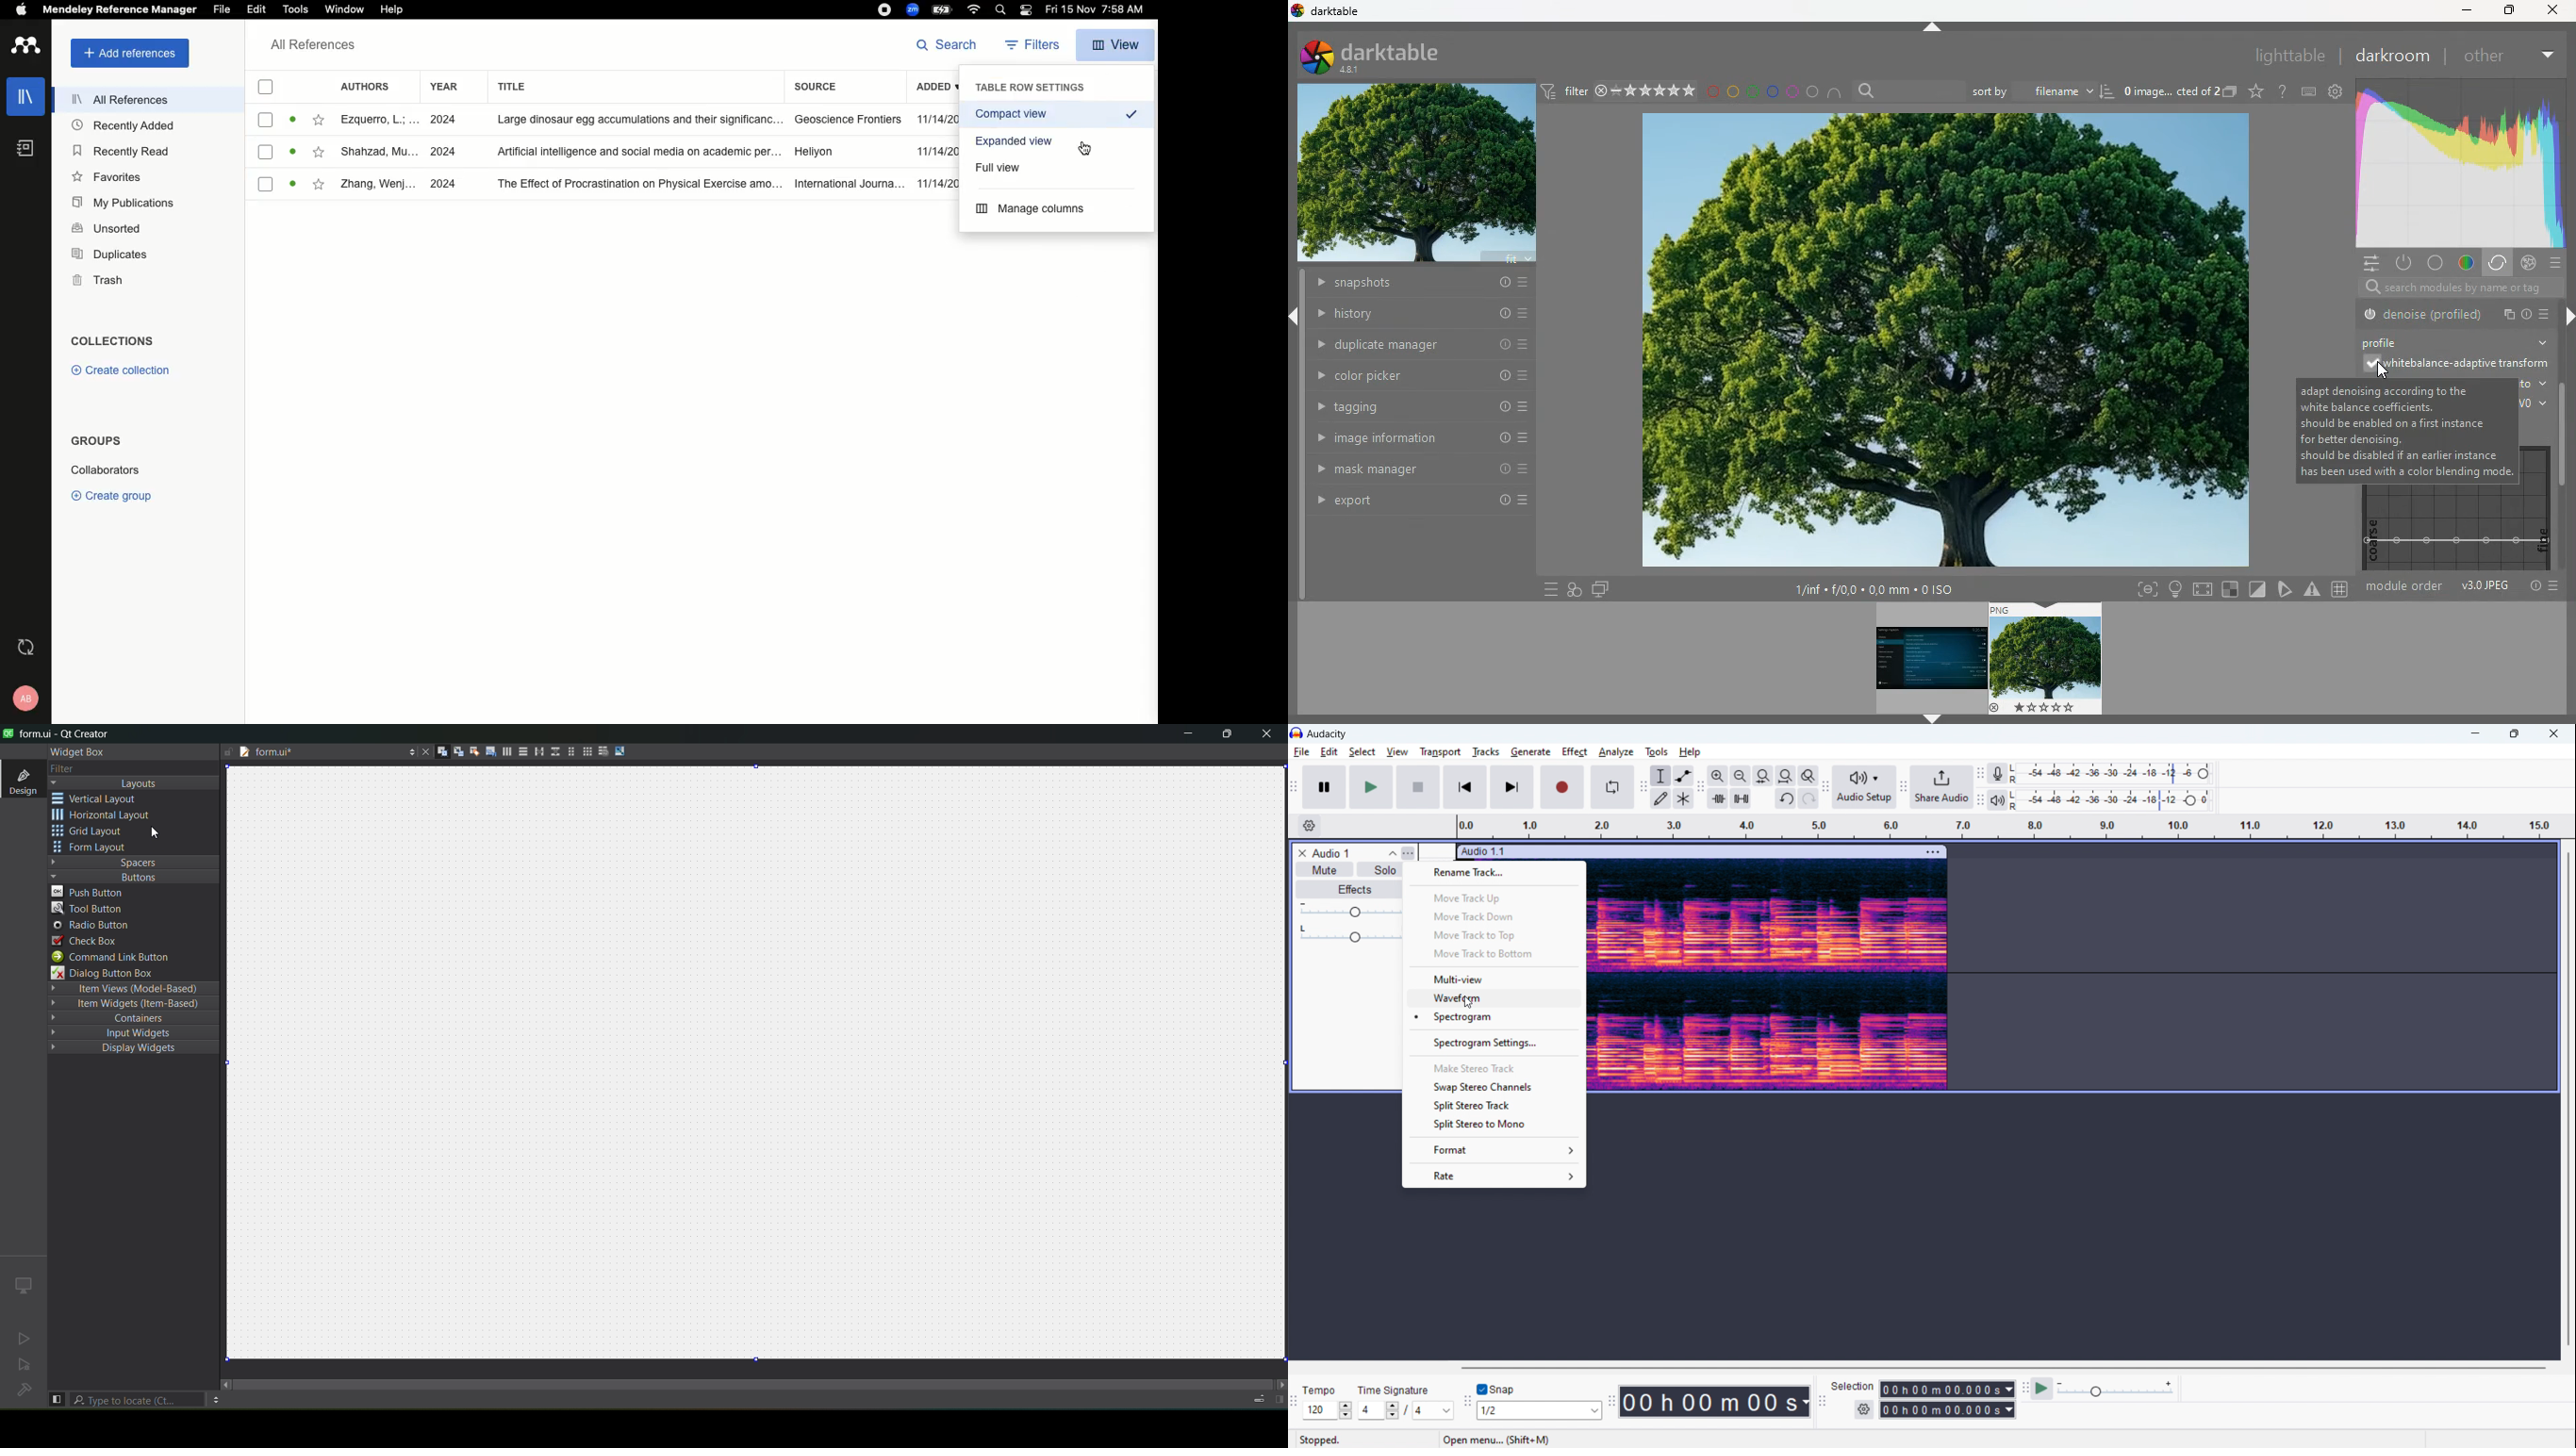  Describe the element at coordinates (1718, 798) in the screenshot. I see `trim audio outside selection` at that location.